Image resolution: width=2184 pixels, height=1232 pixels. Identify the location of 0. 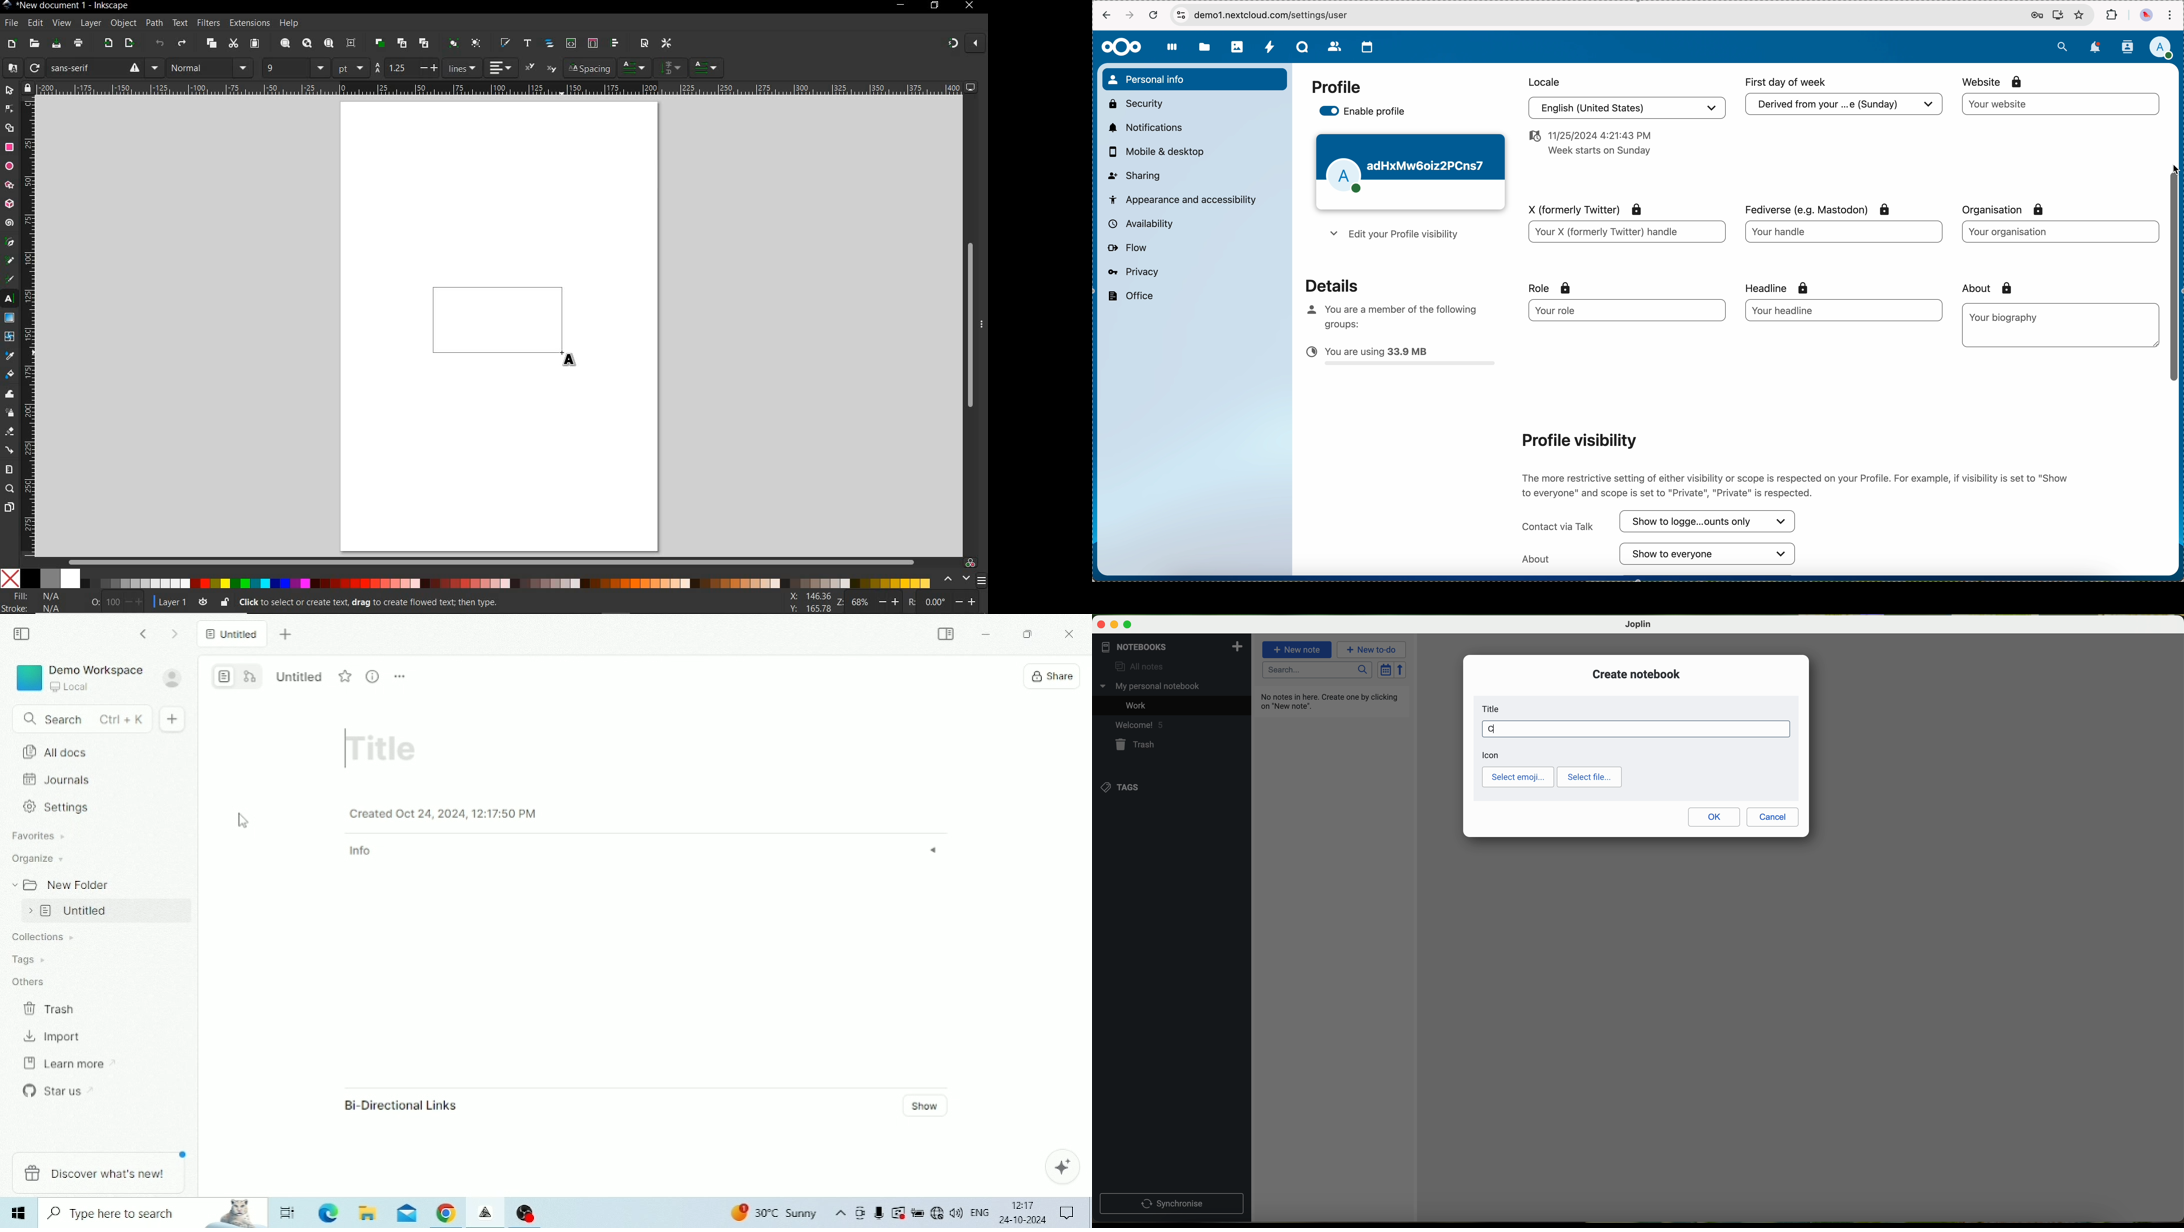
(935, 602).